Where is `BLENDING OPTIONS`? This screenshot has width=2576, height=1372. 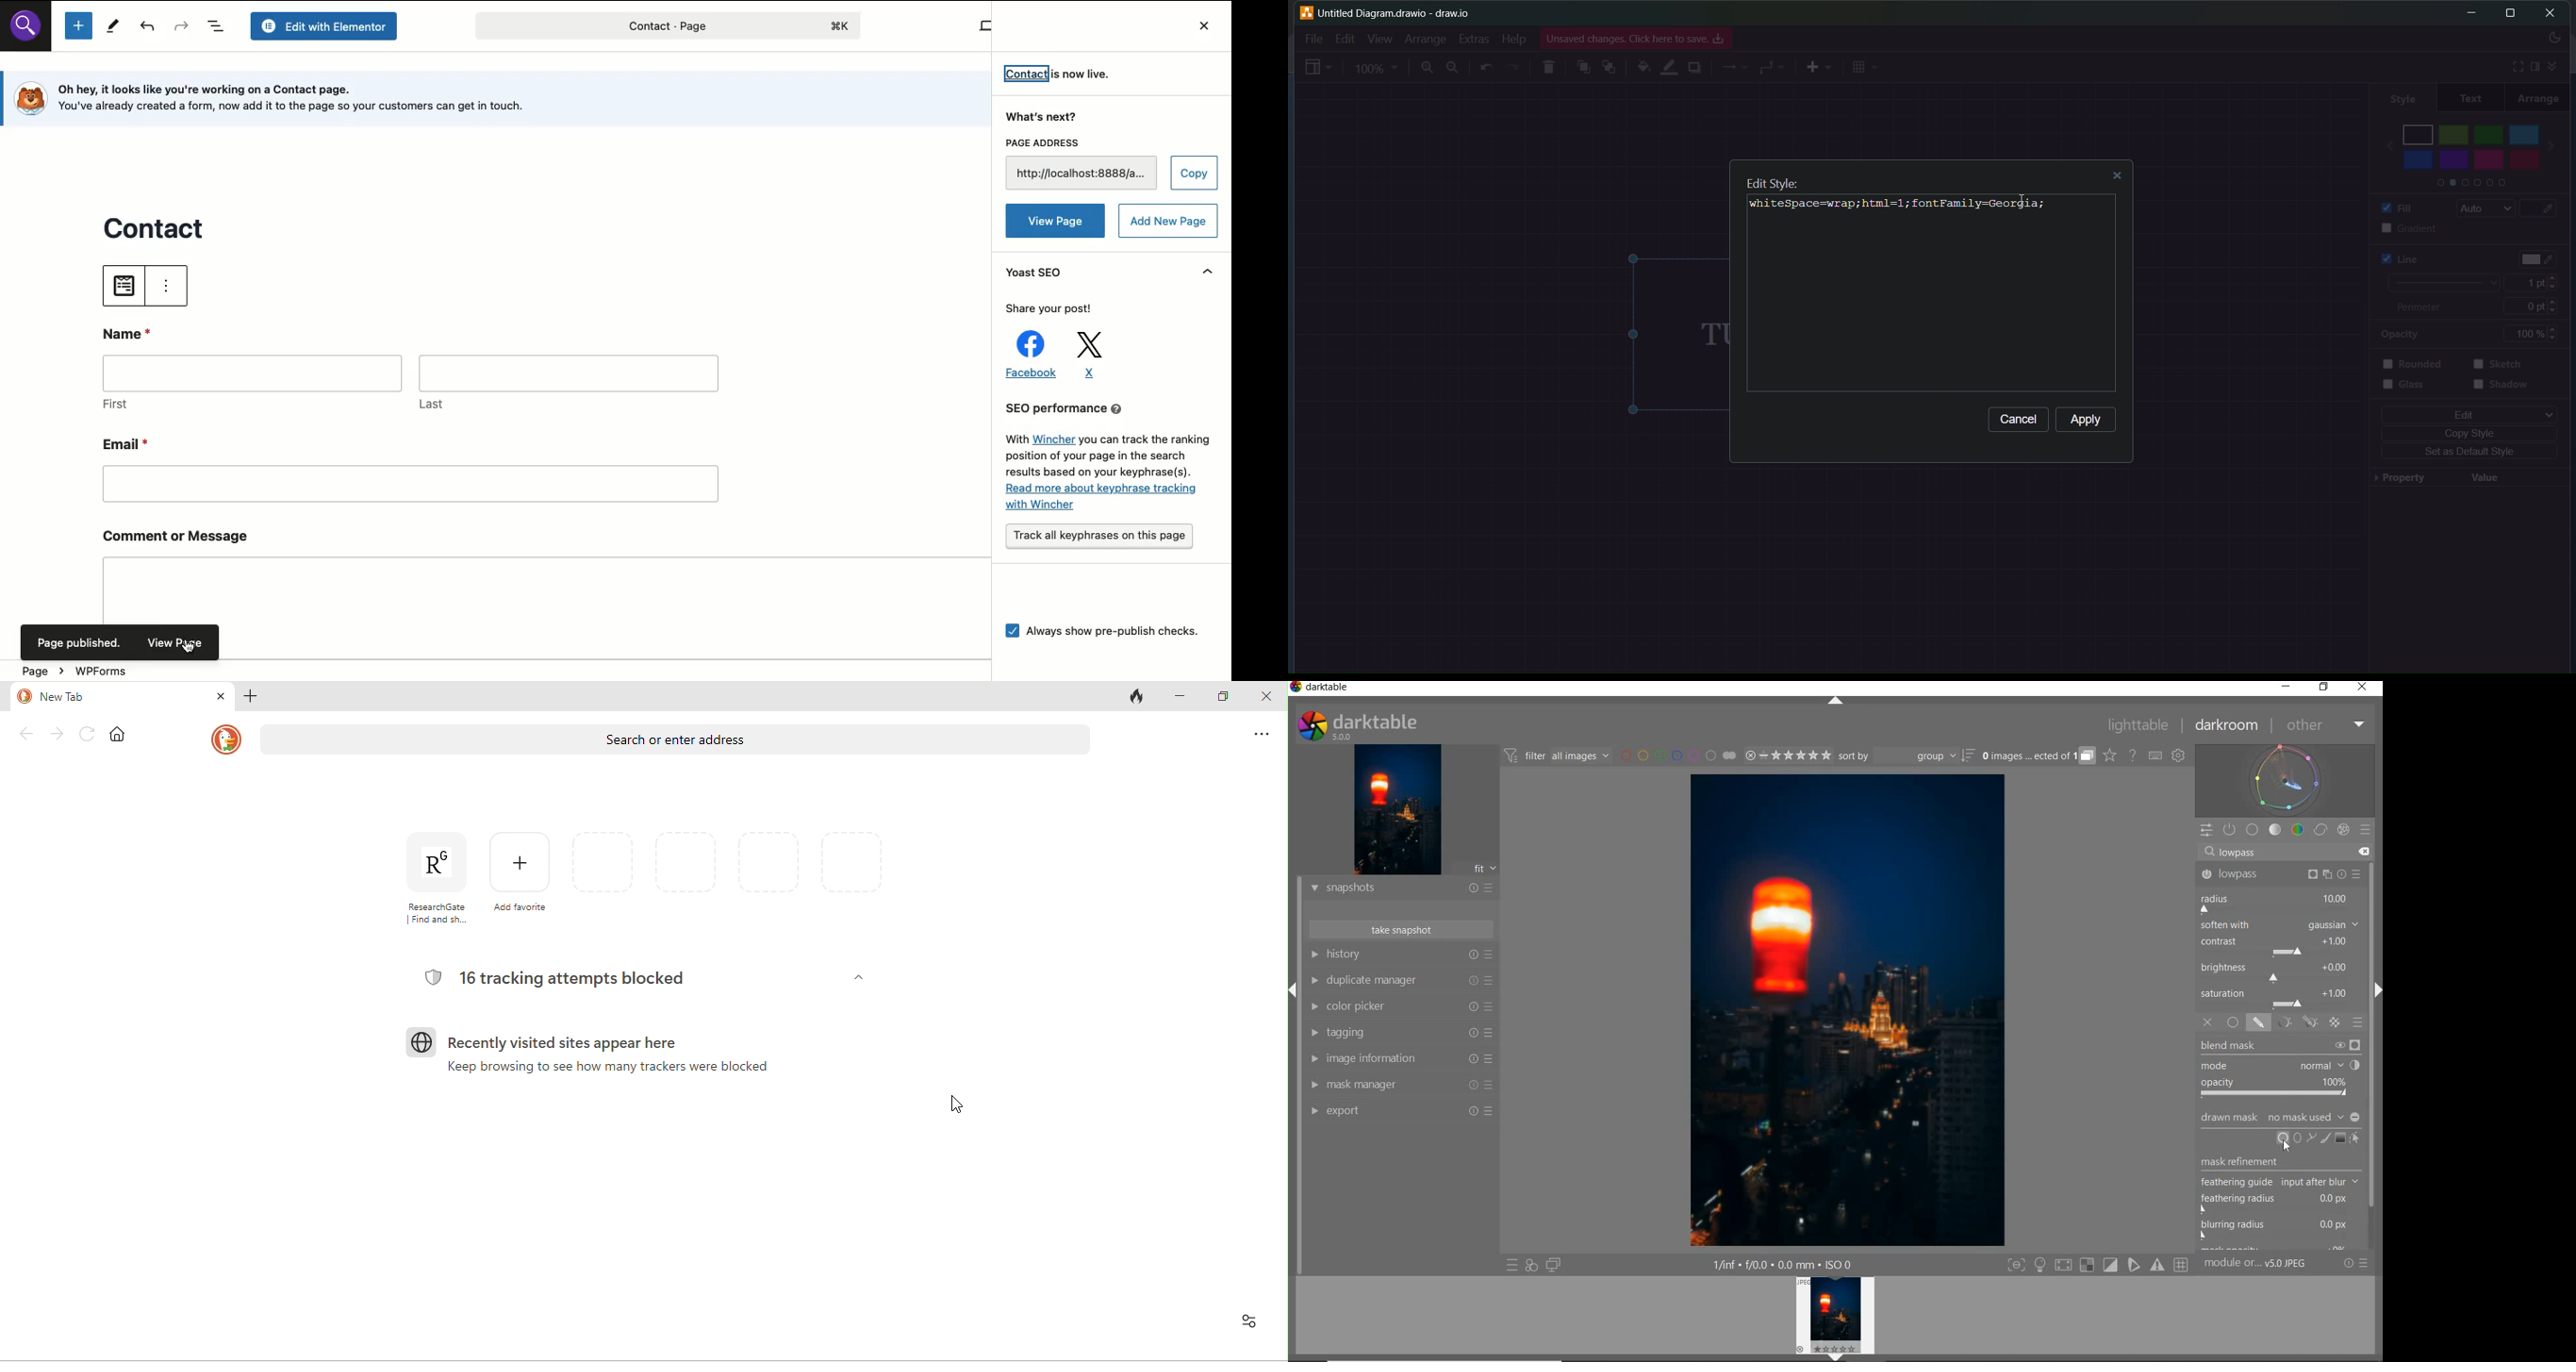
BLENDING OPTIONS is located at coordinates (2359, 1023).